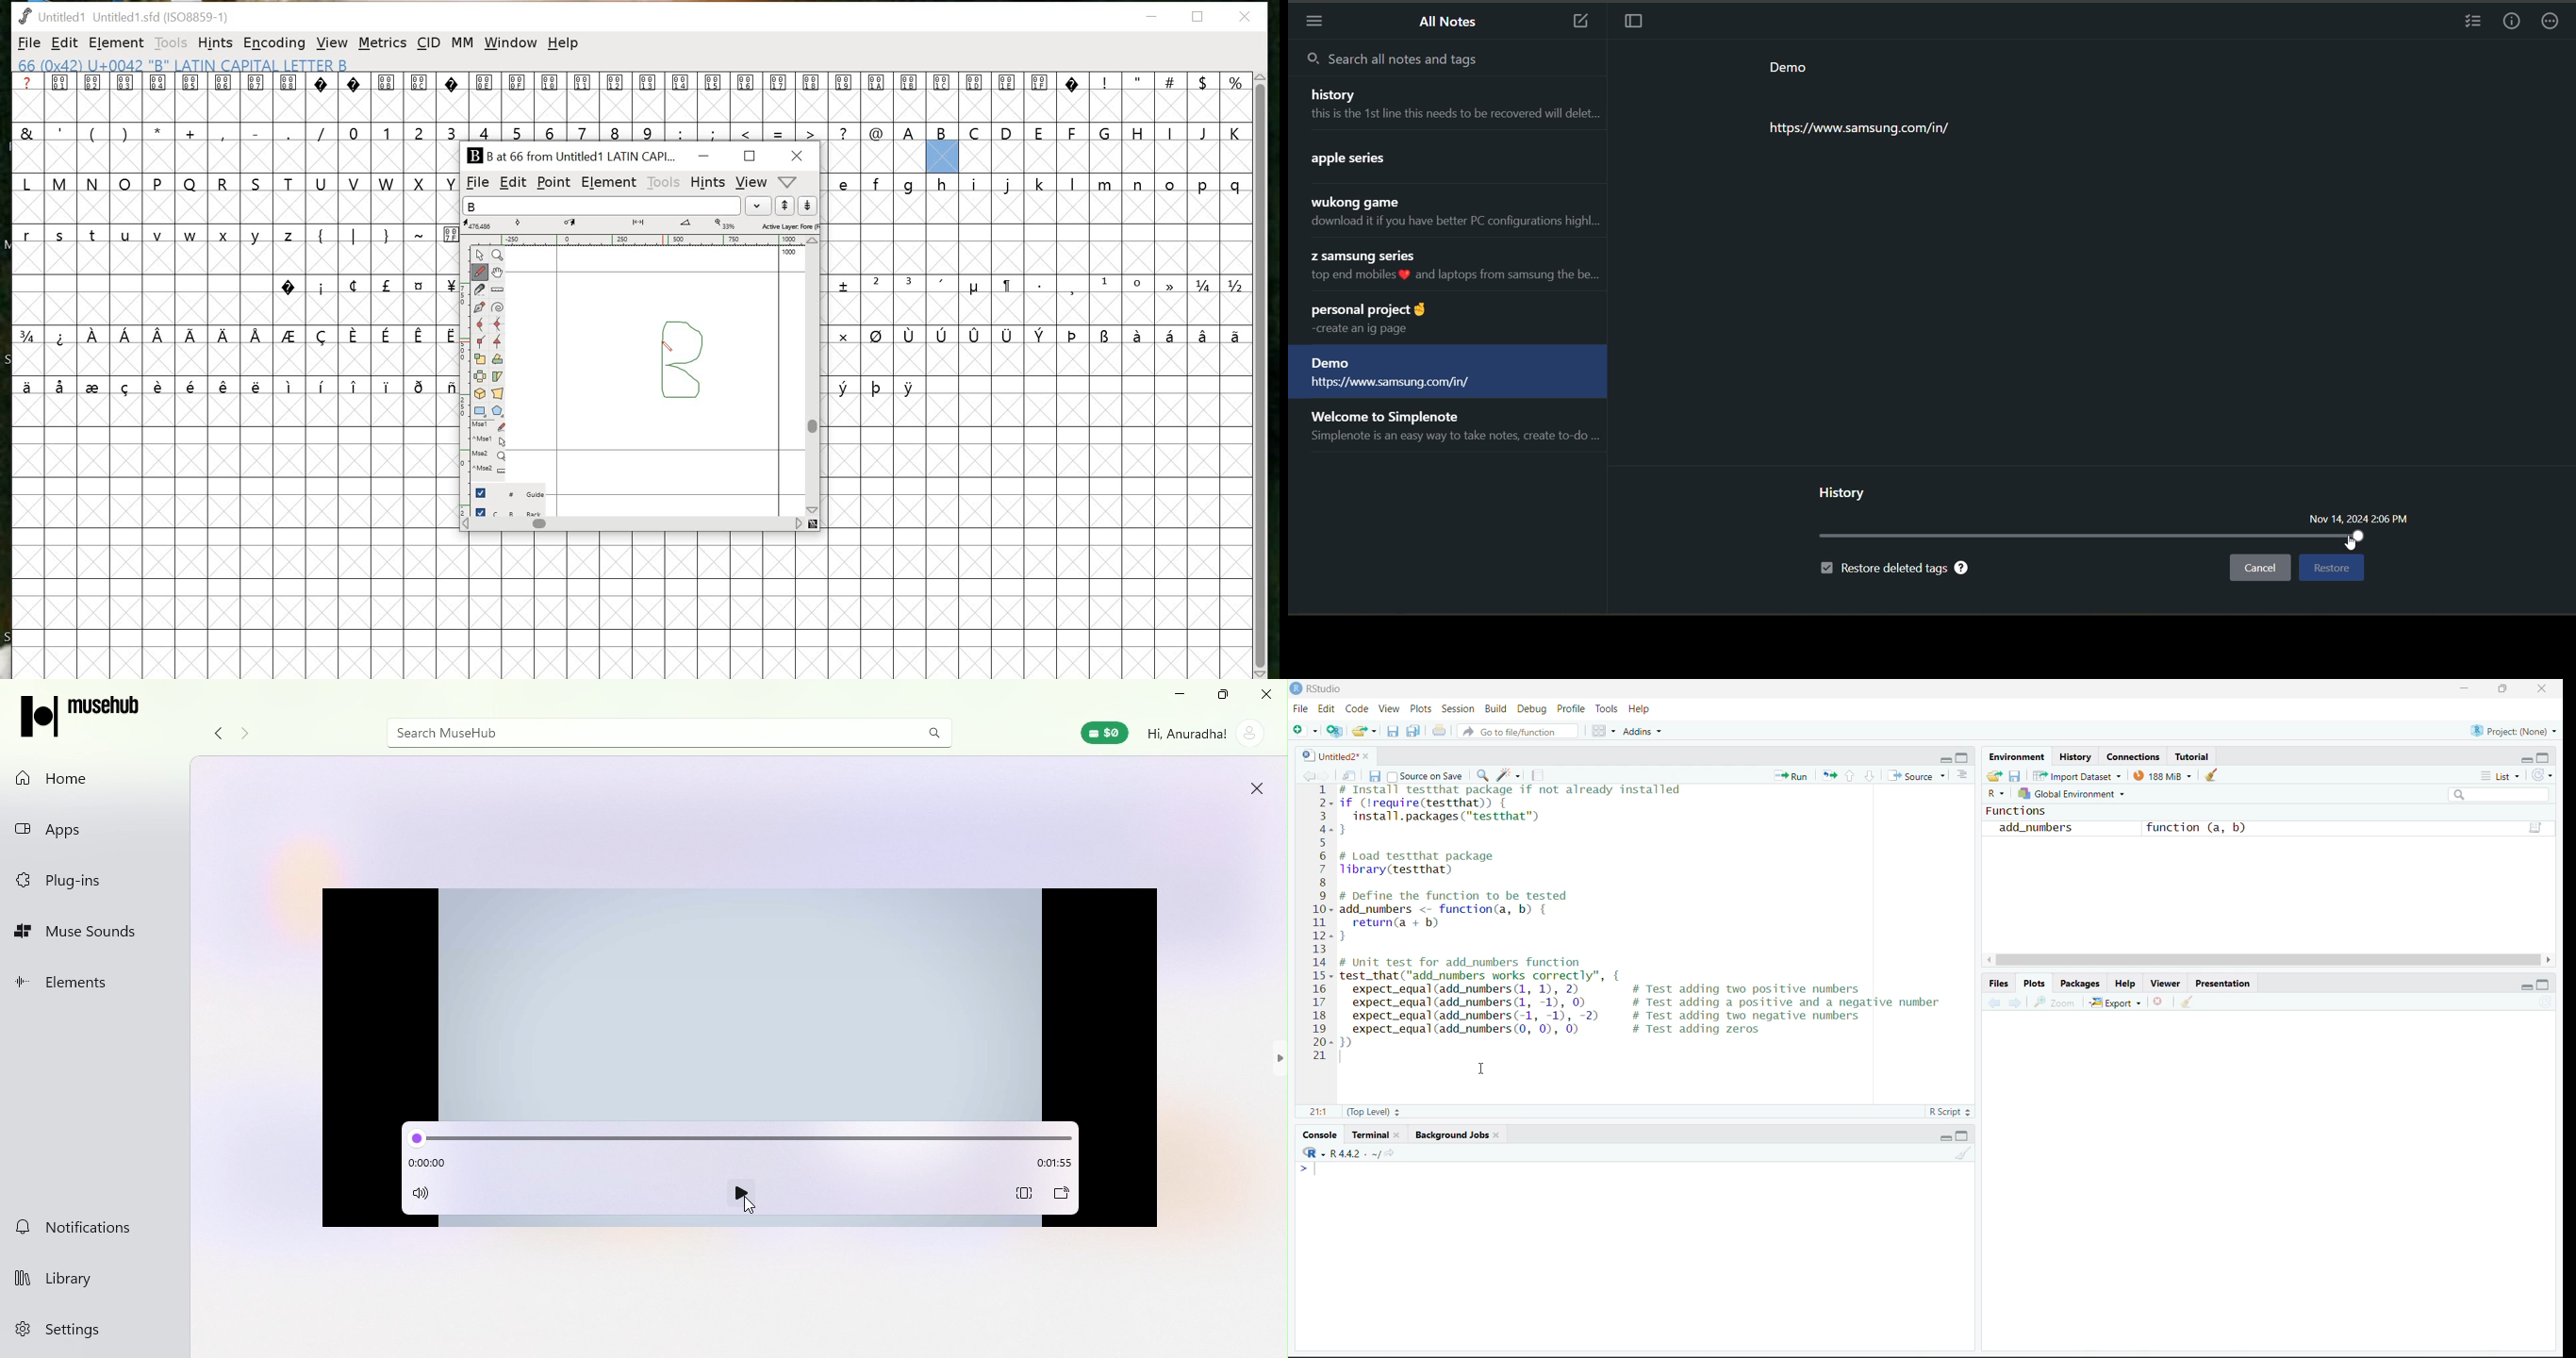 This screenshot has width=2576, height=1372. I want to click on source options, so click(1946, 776).